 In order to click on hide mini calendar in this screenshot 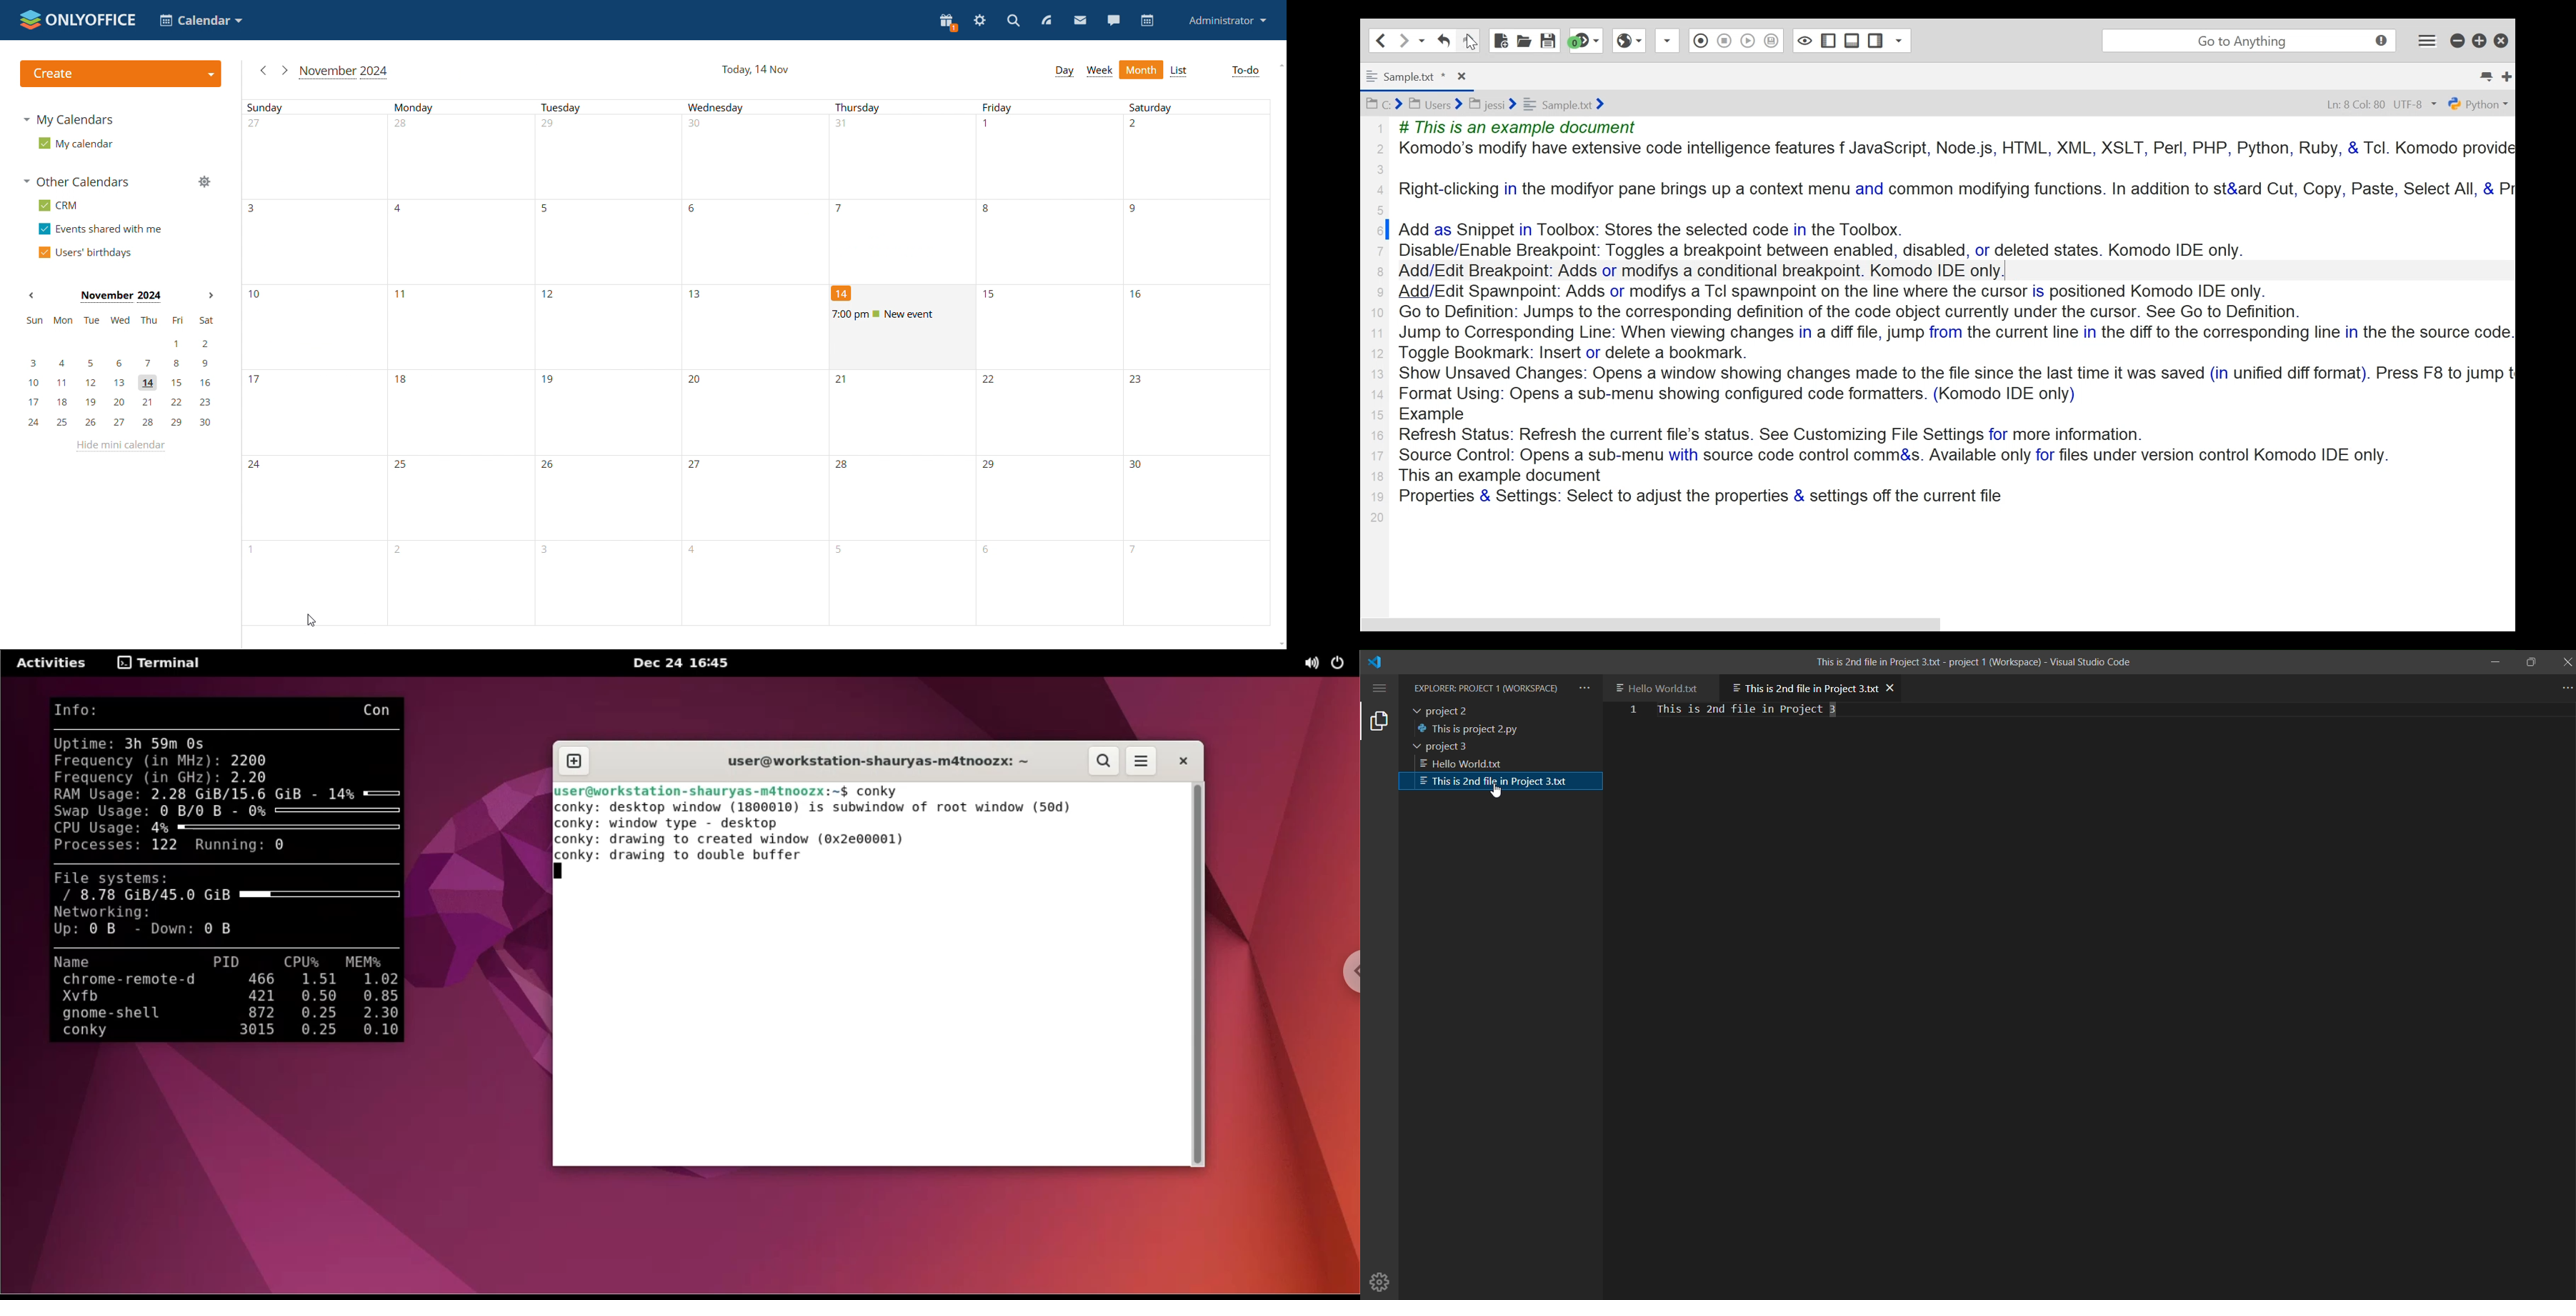, I will do `click(119, 445)`.